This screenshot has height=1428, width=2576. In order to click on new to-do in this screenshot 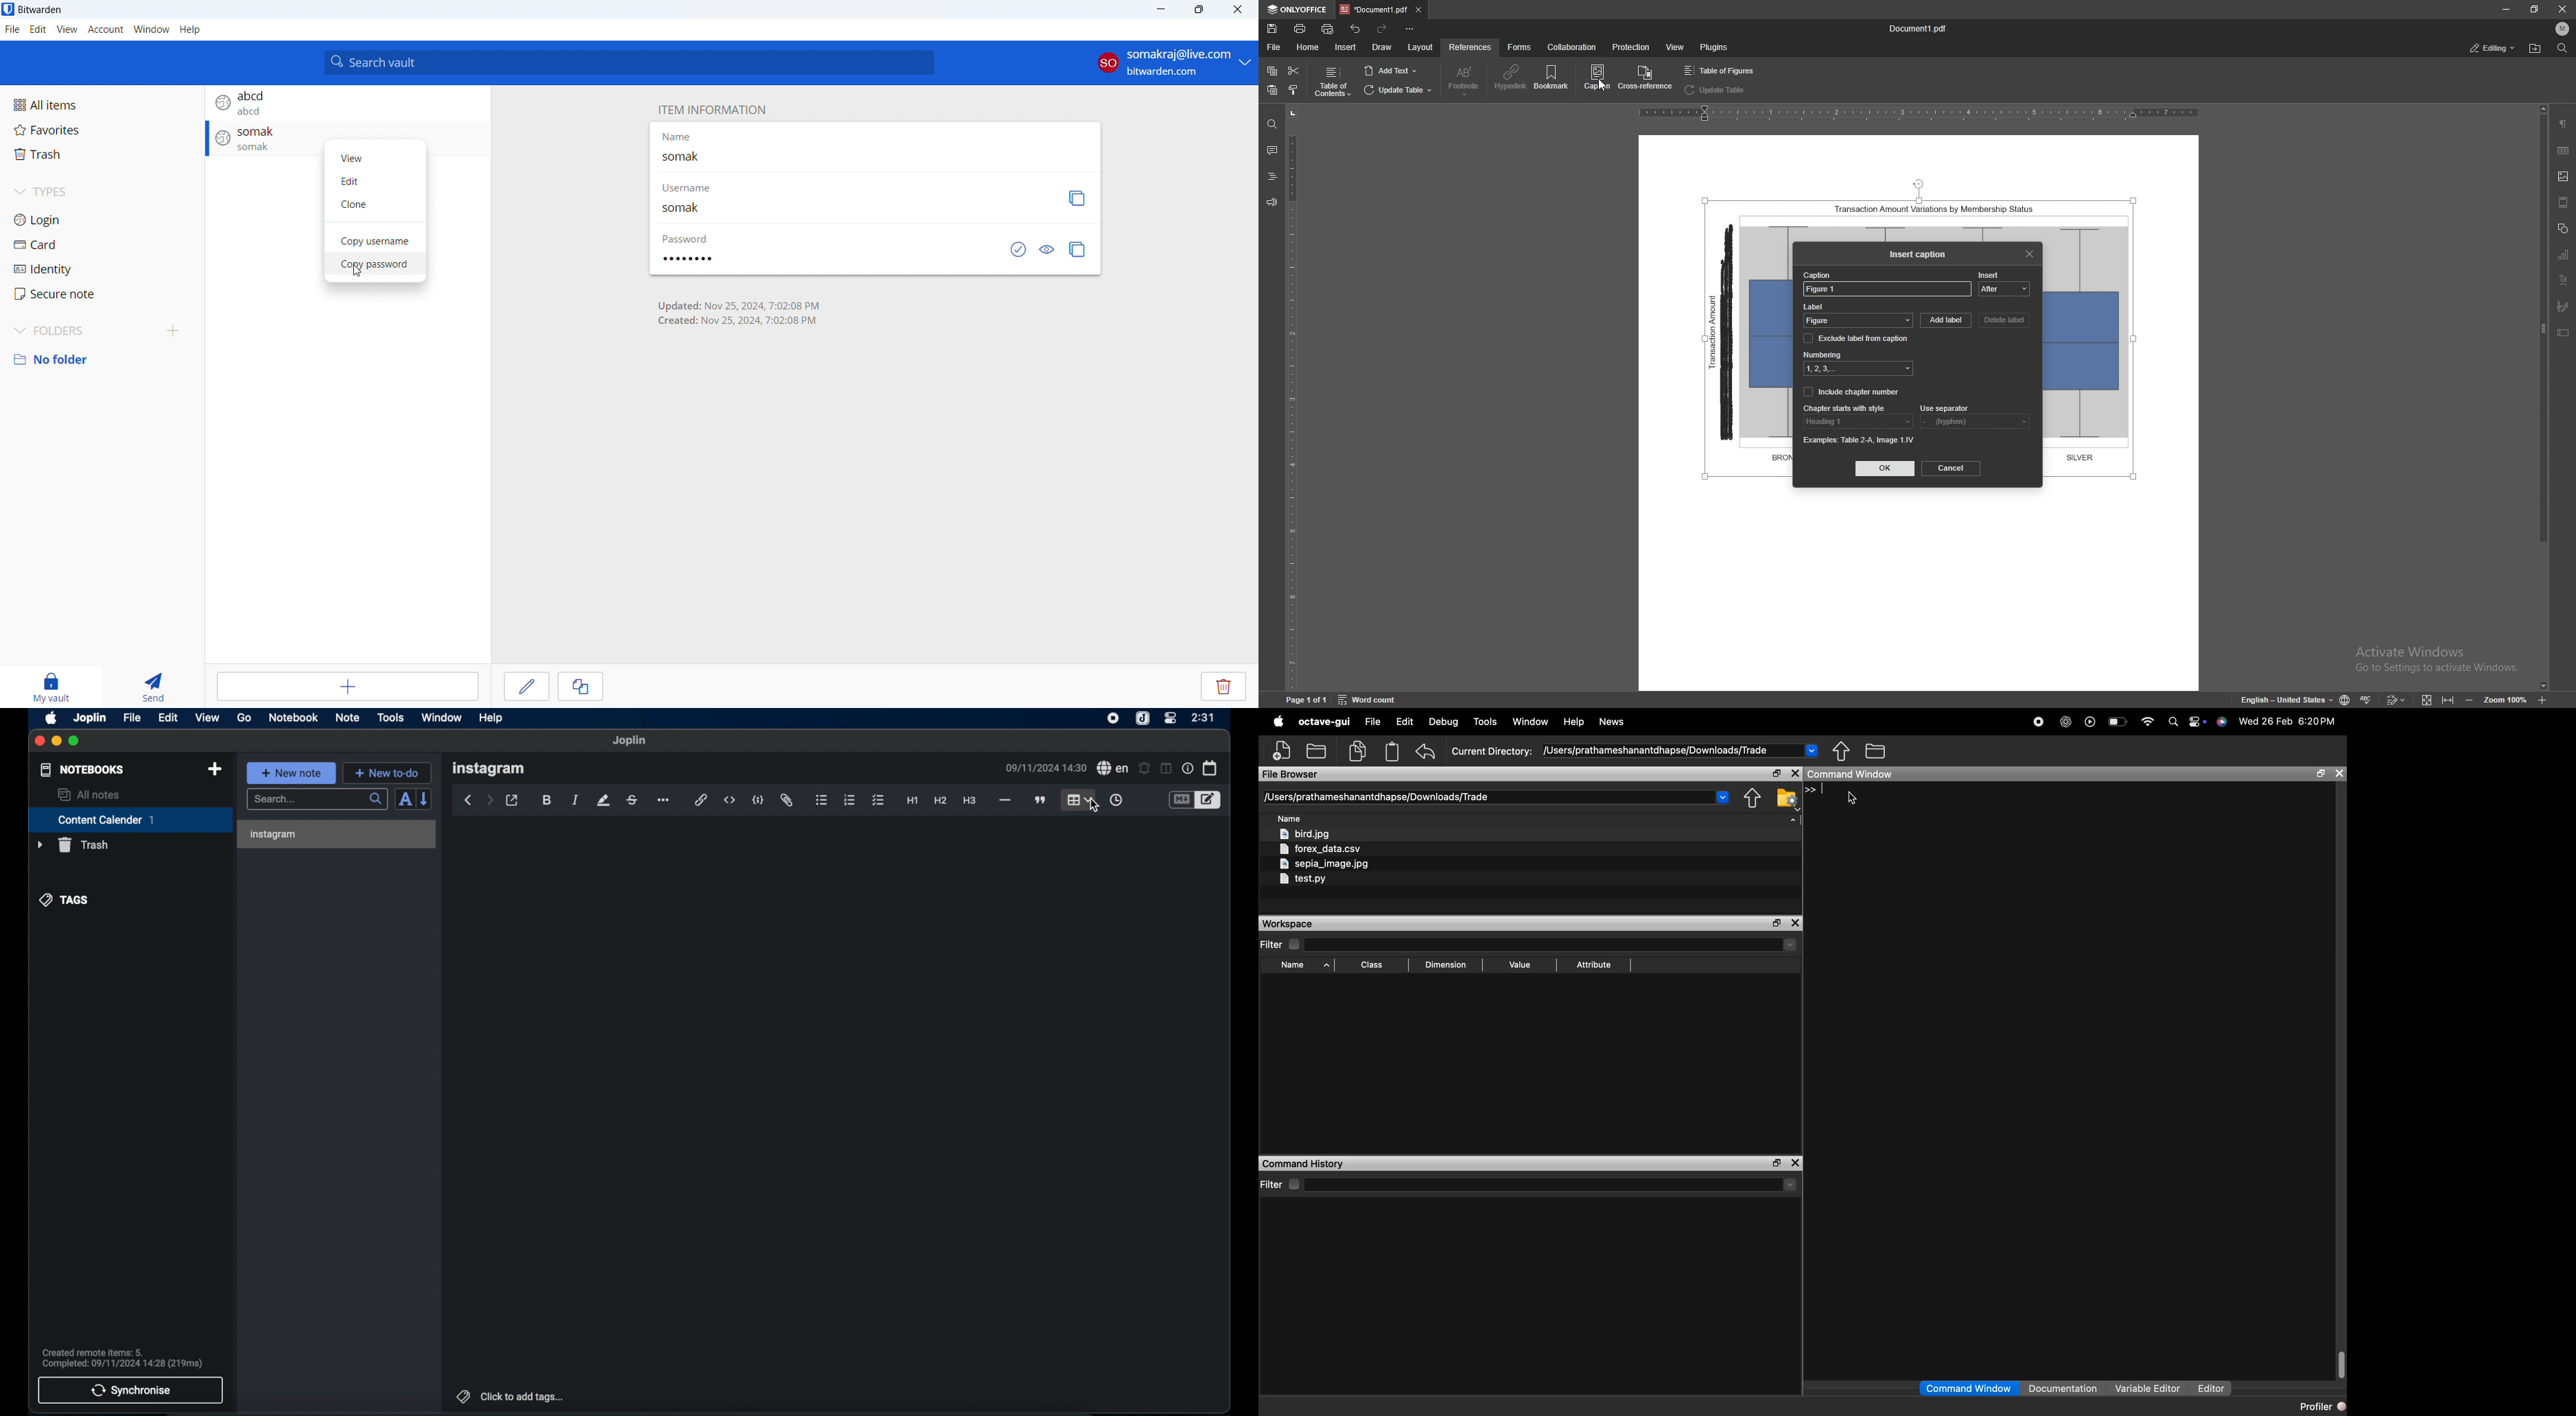, I will do `click(387, 773)`.